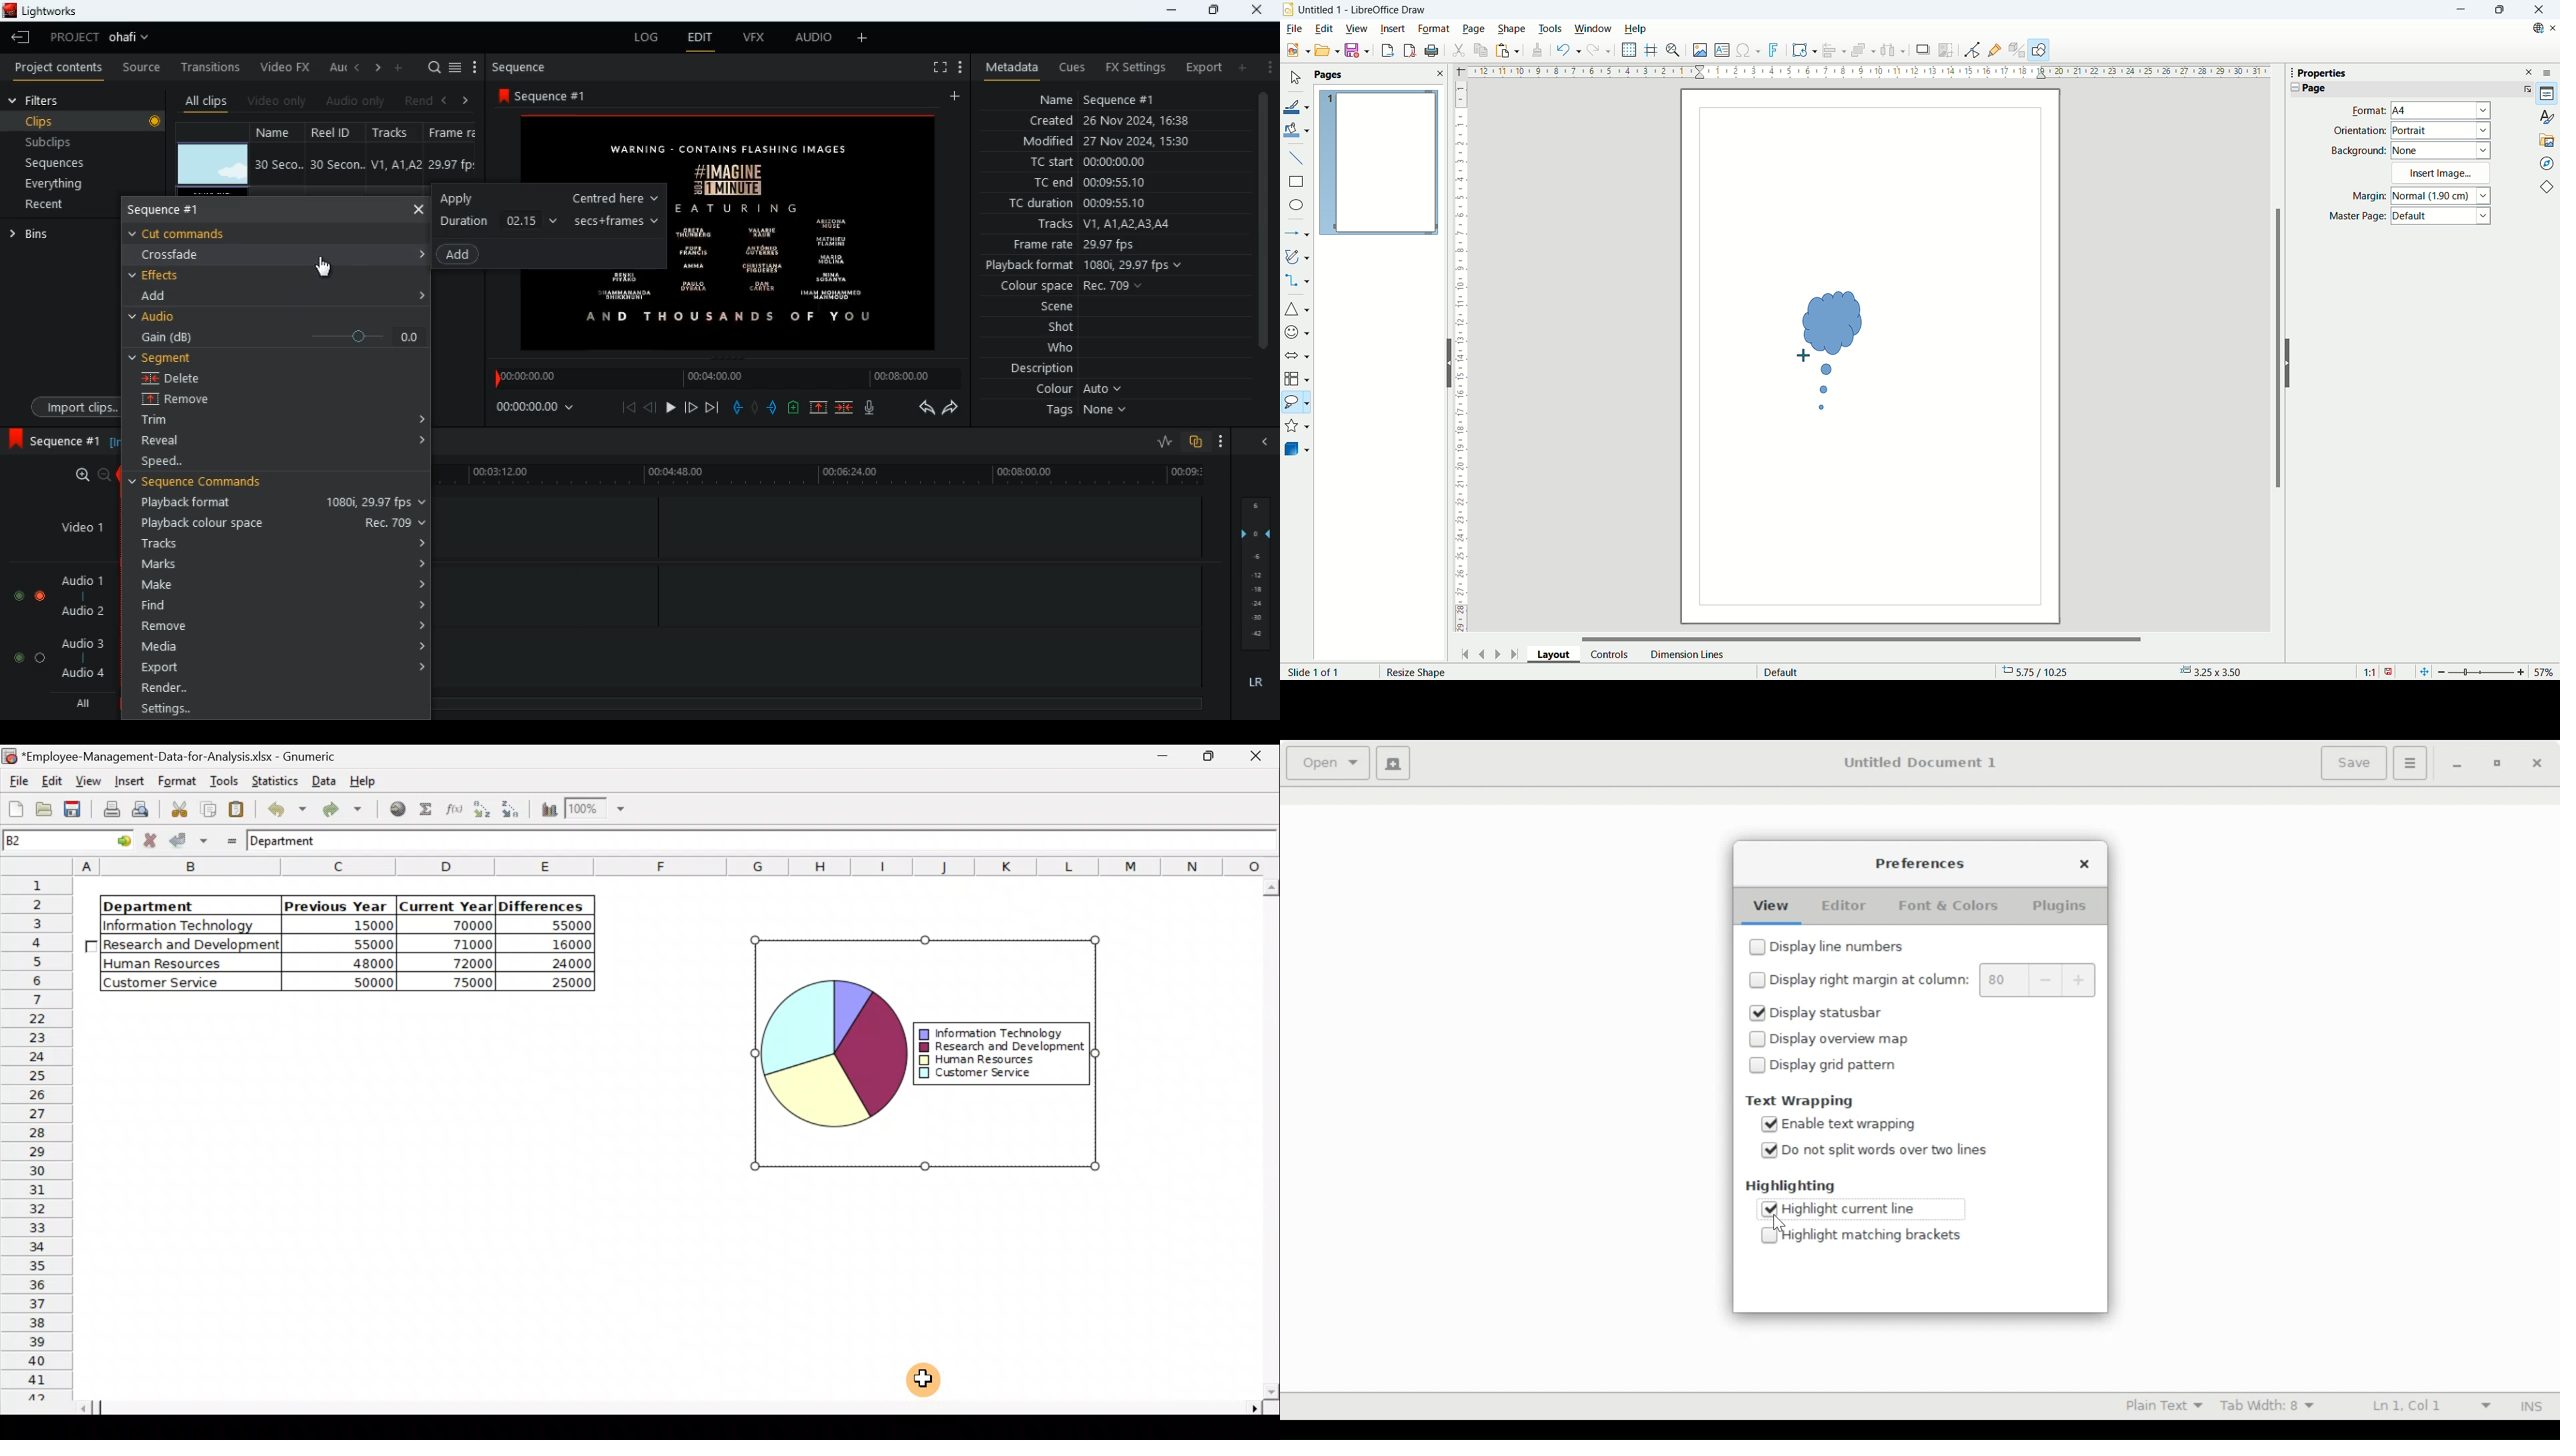 The width and height of the screenshot is (2576, 1456). What do you see at coordinates (775, 409) in the screenshot?
I see `push` at bounding box center [775, 409].